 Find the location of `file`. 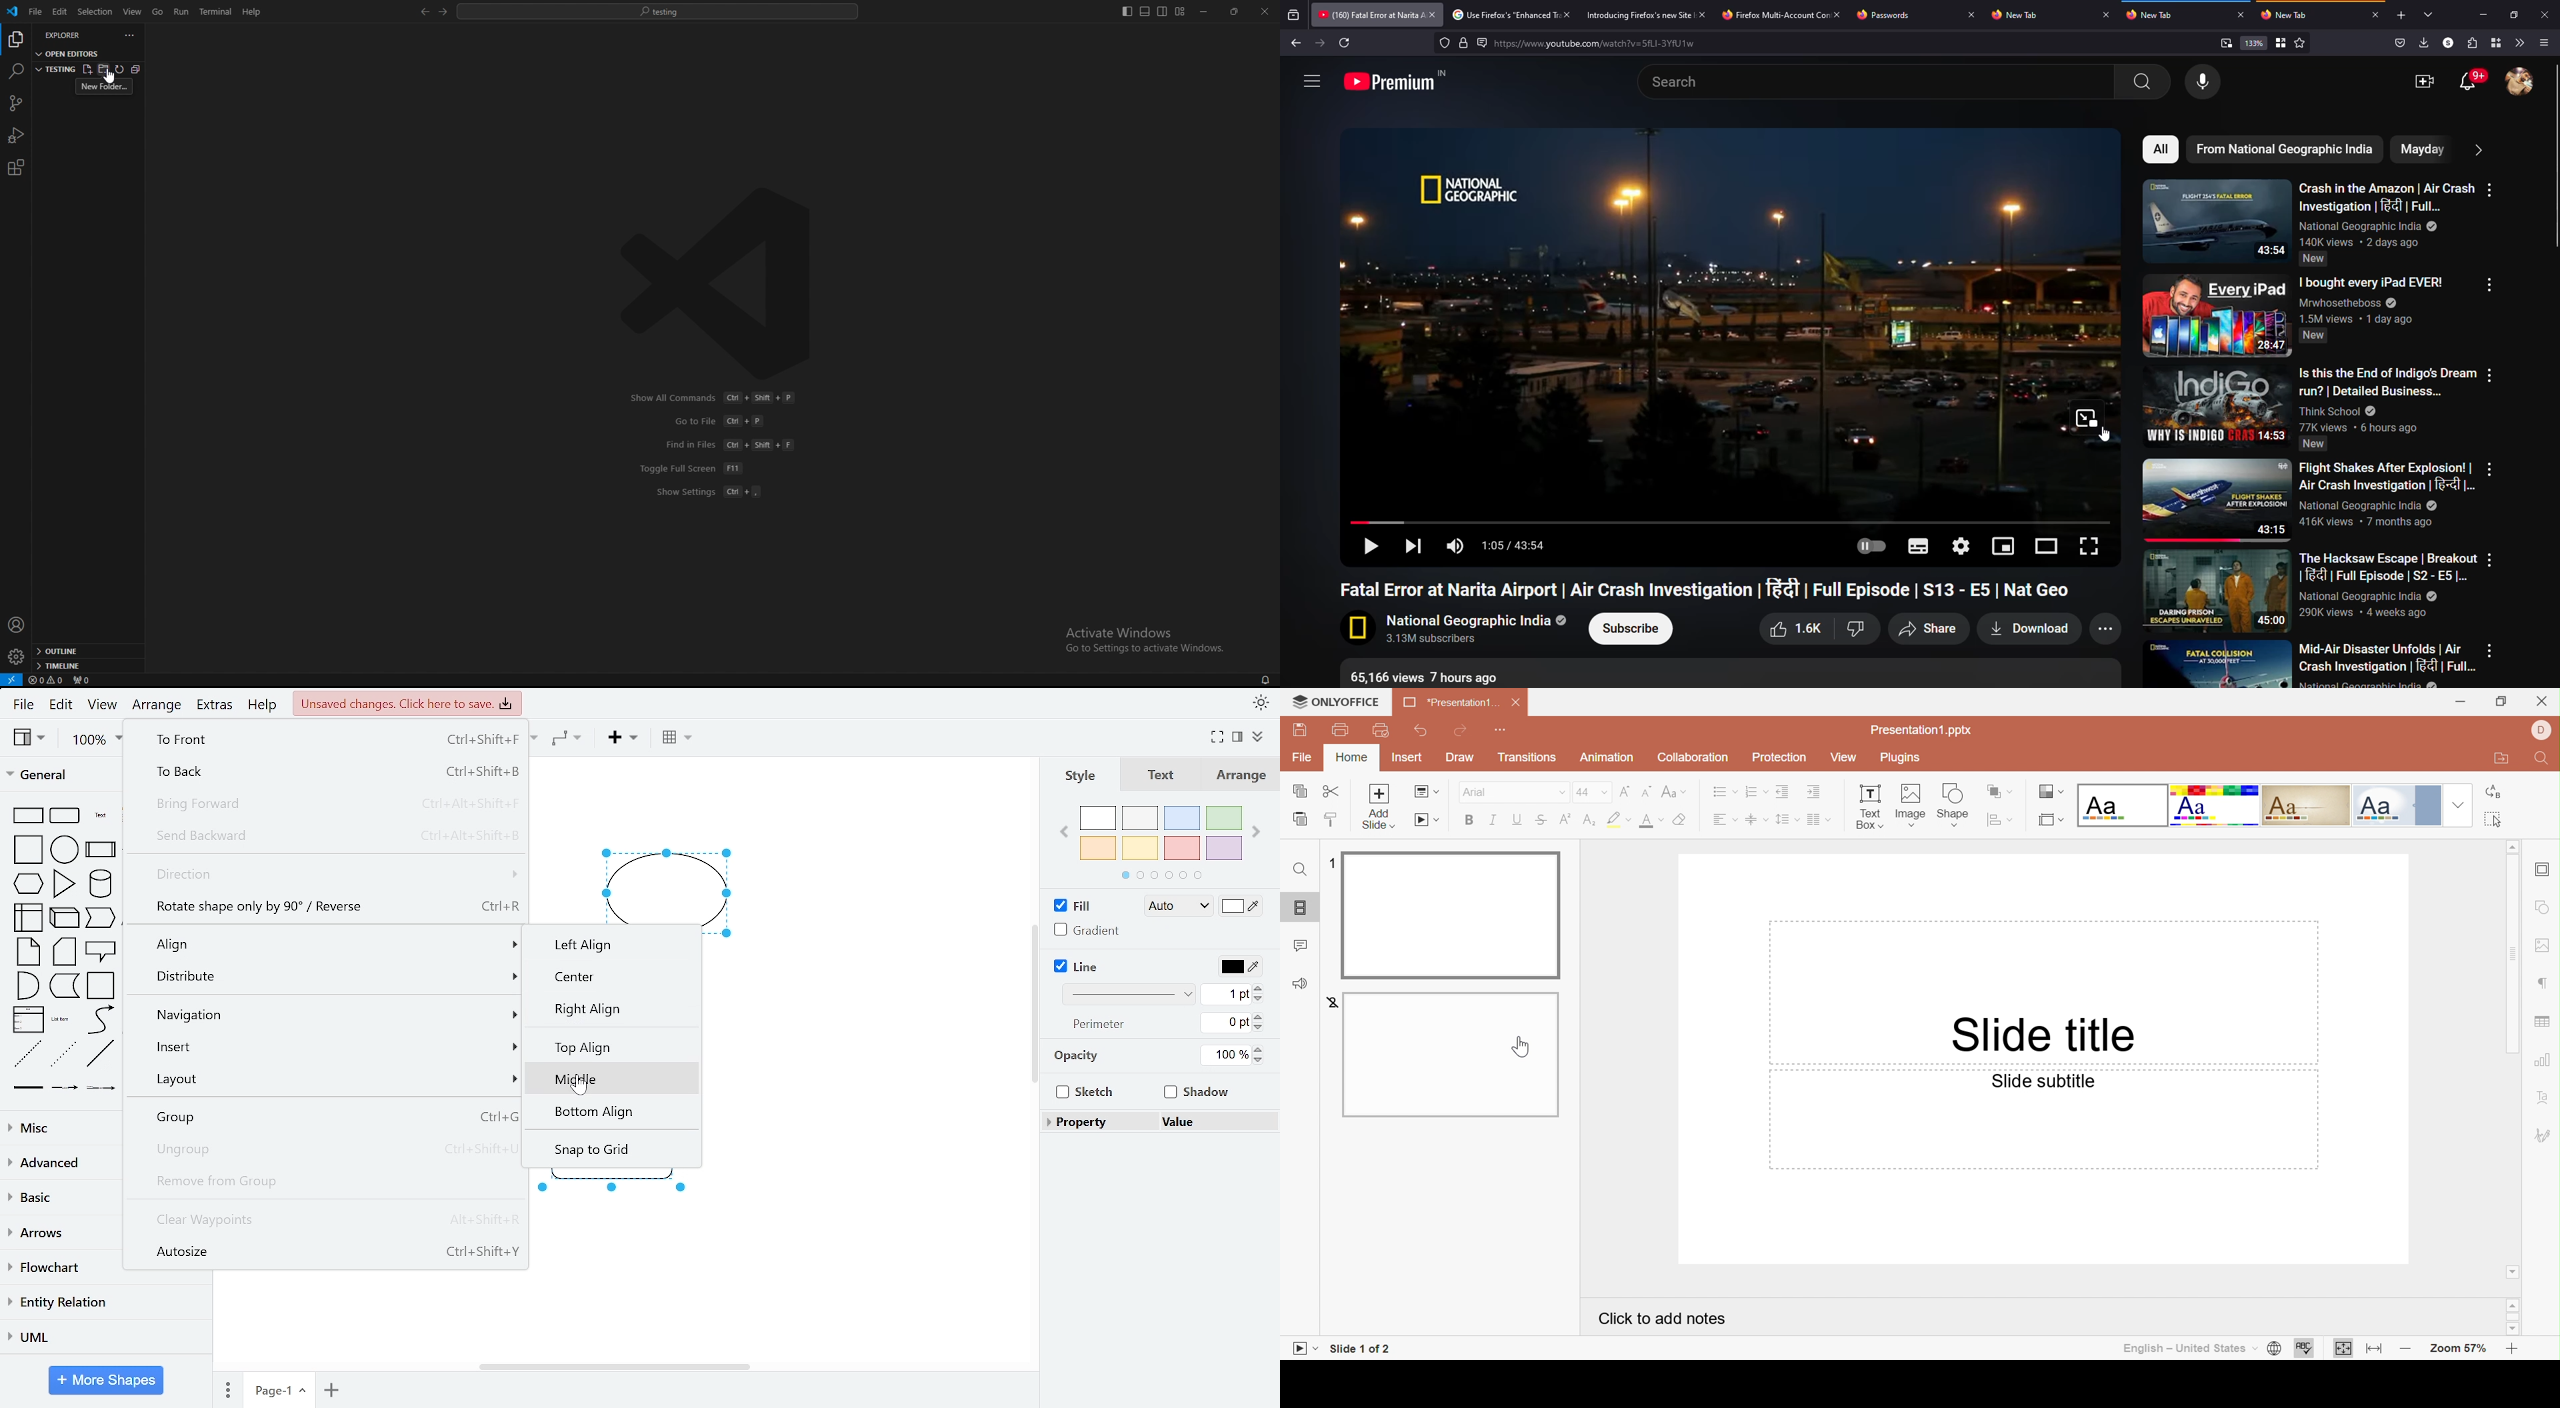

file is located at coordinates (34, 12).